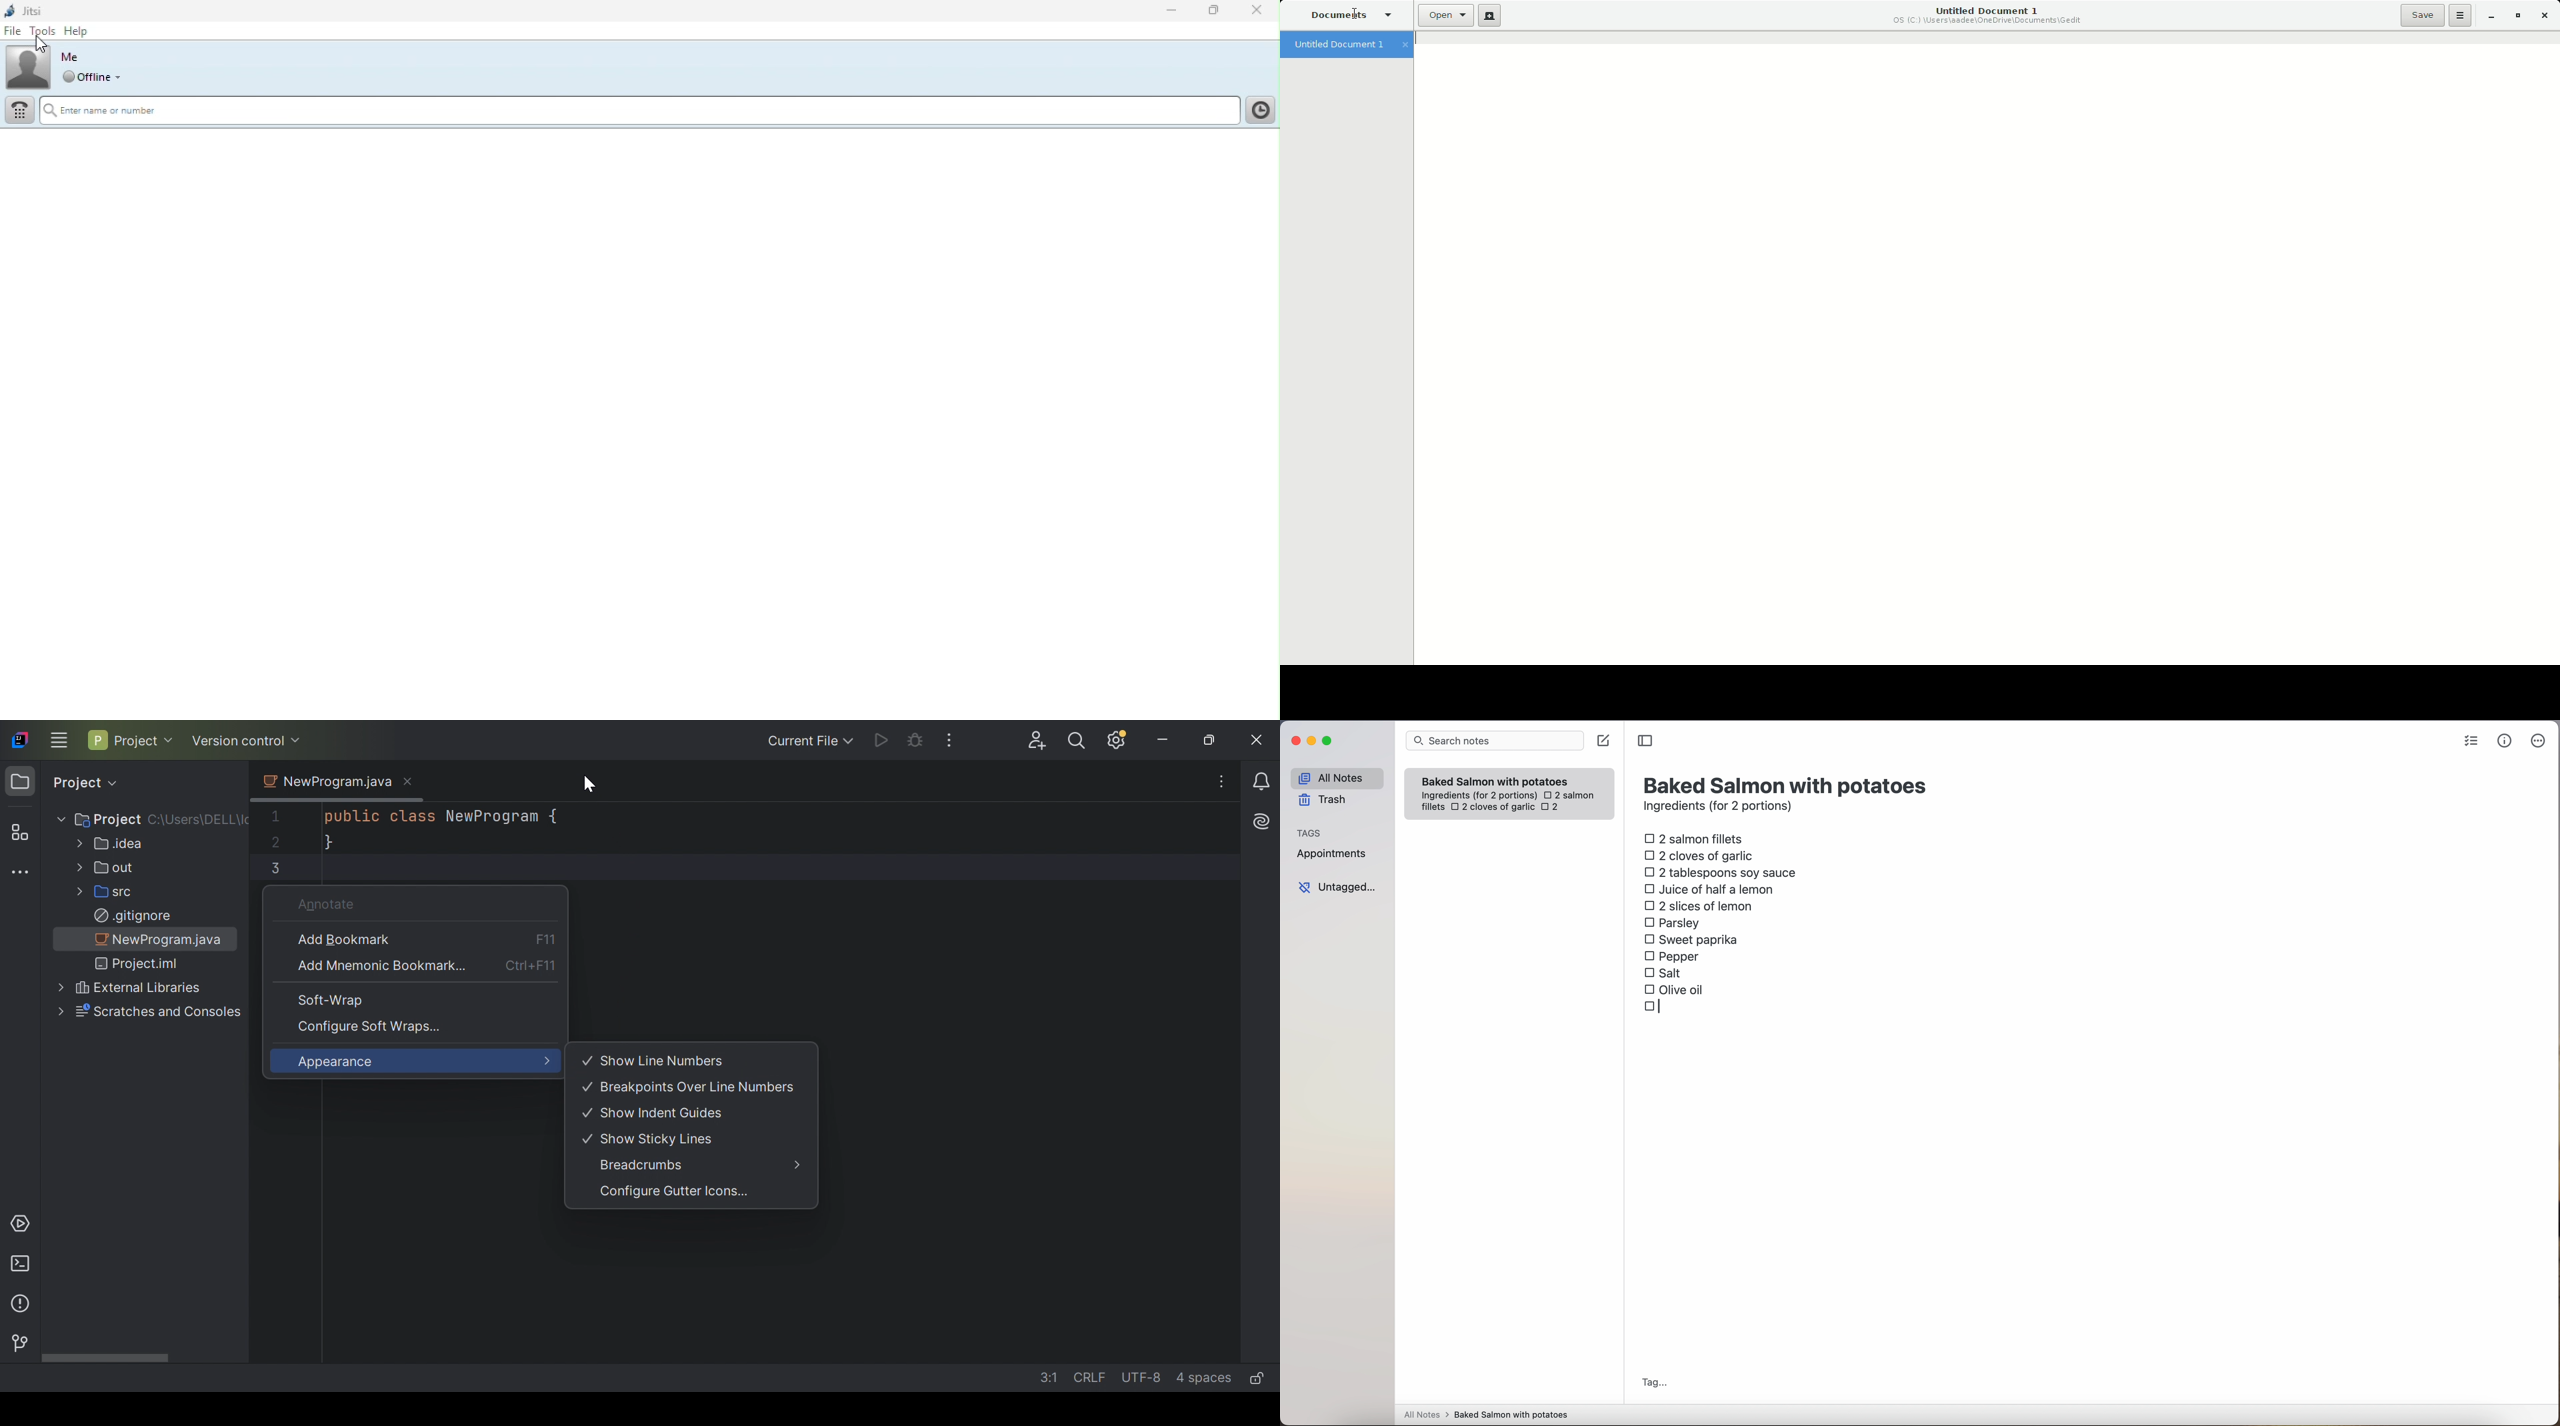 This screenshot has height=1428, width=2576. Describe the element at coordinates (637, 113) in the screenshot. I see `Search bar` at that location.